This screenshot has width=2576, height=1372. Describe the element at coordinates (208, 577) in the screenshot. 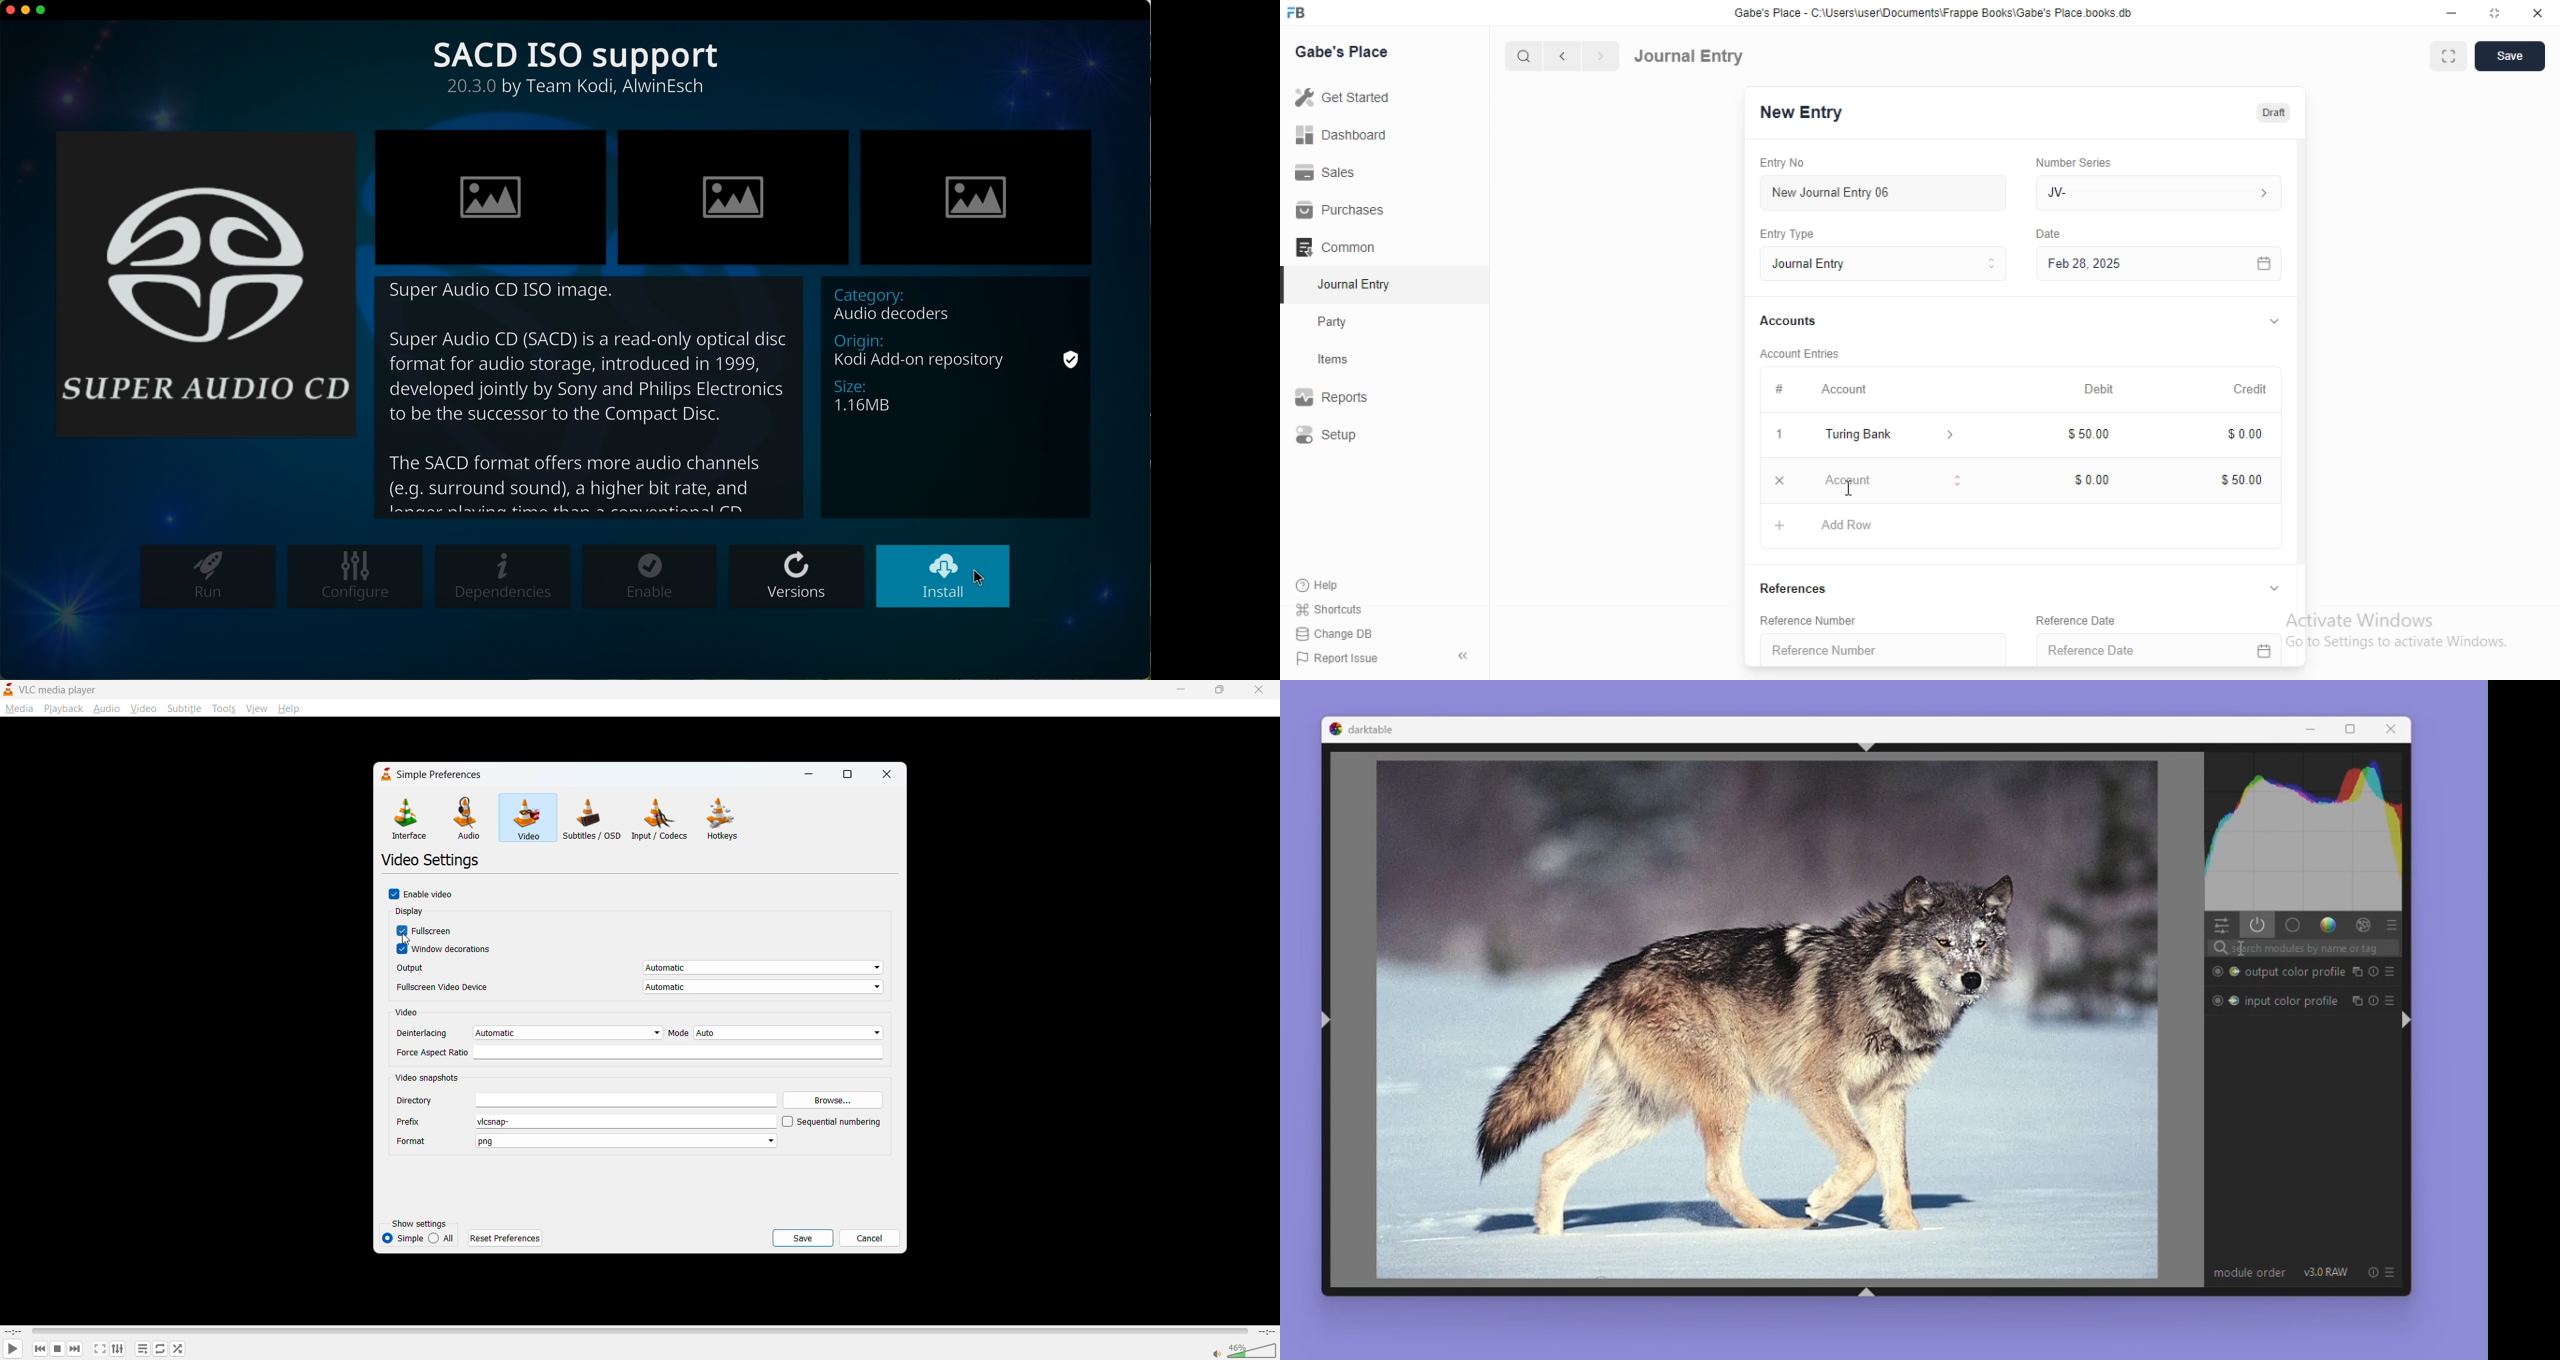

I see `run` at that location.